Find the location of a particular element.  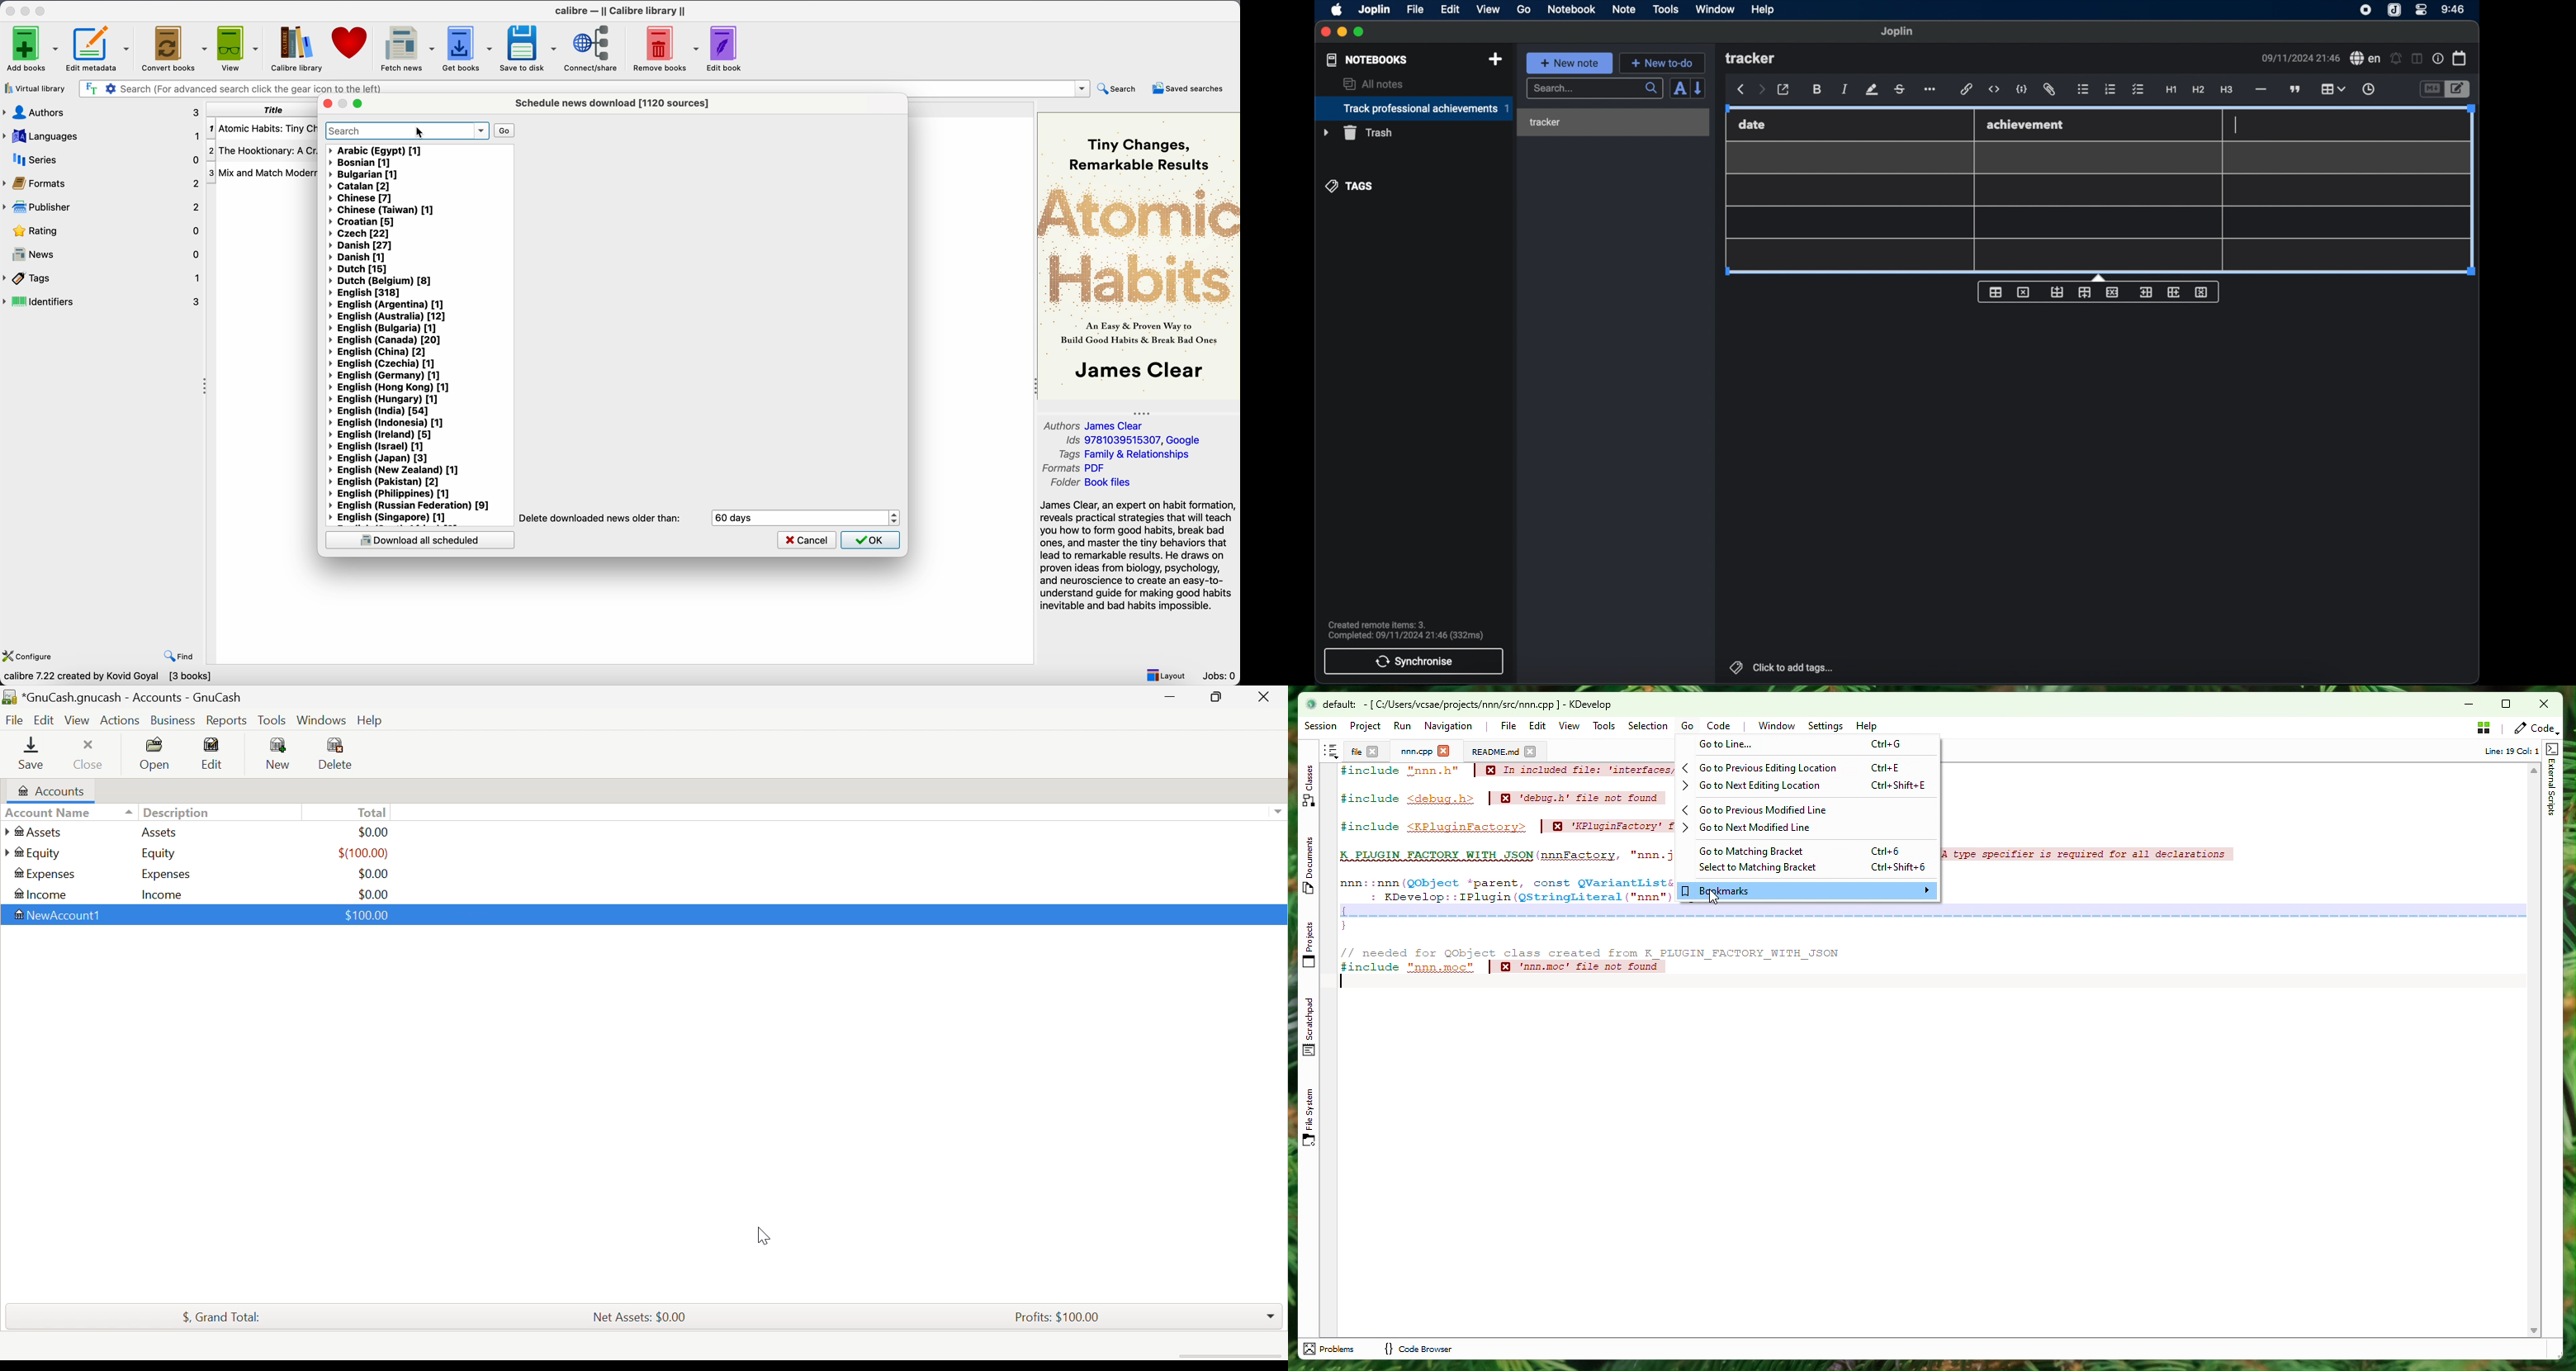

hyperlink is located at coordinates (1967, 89).